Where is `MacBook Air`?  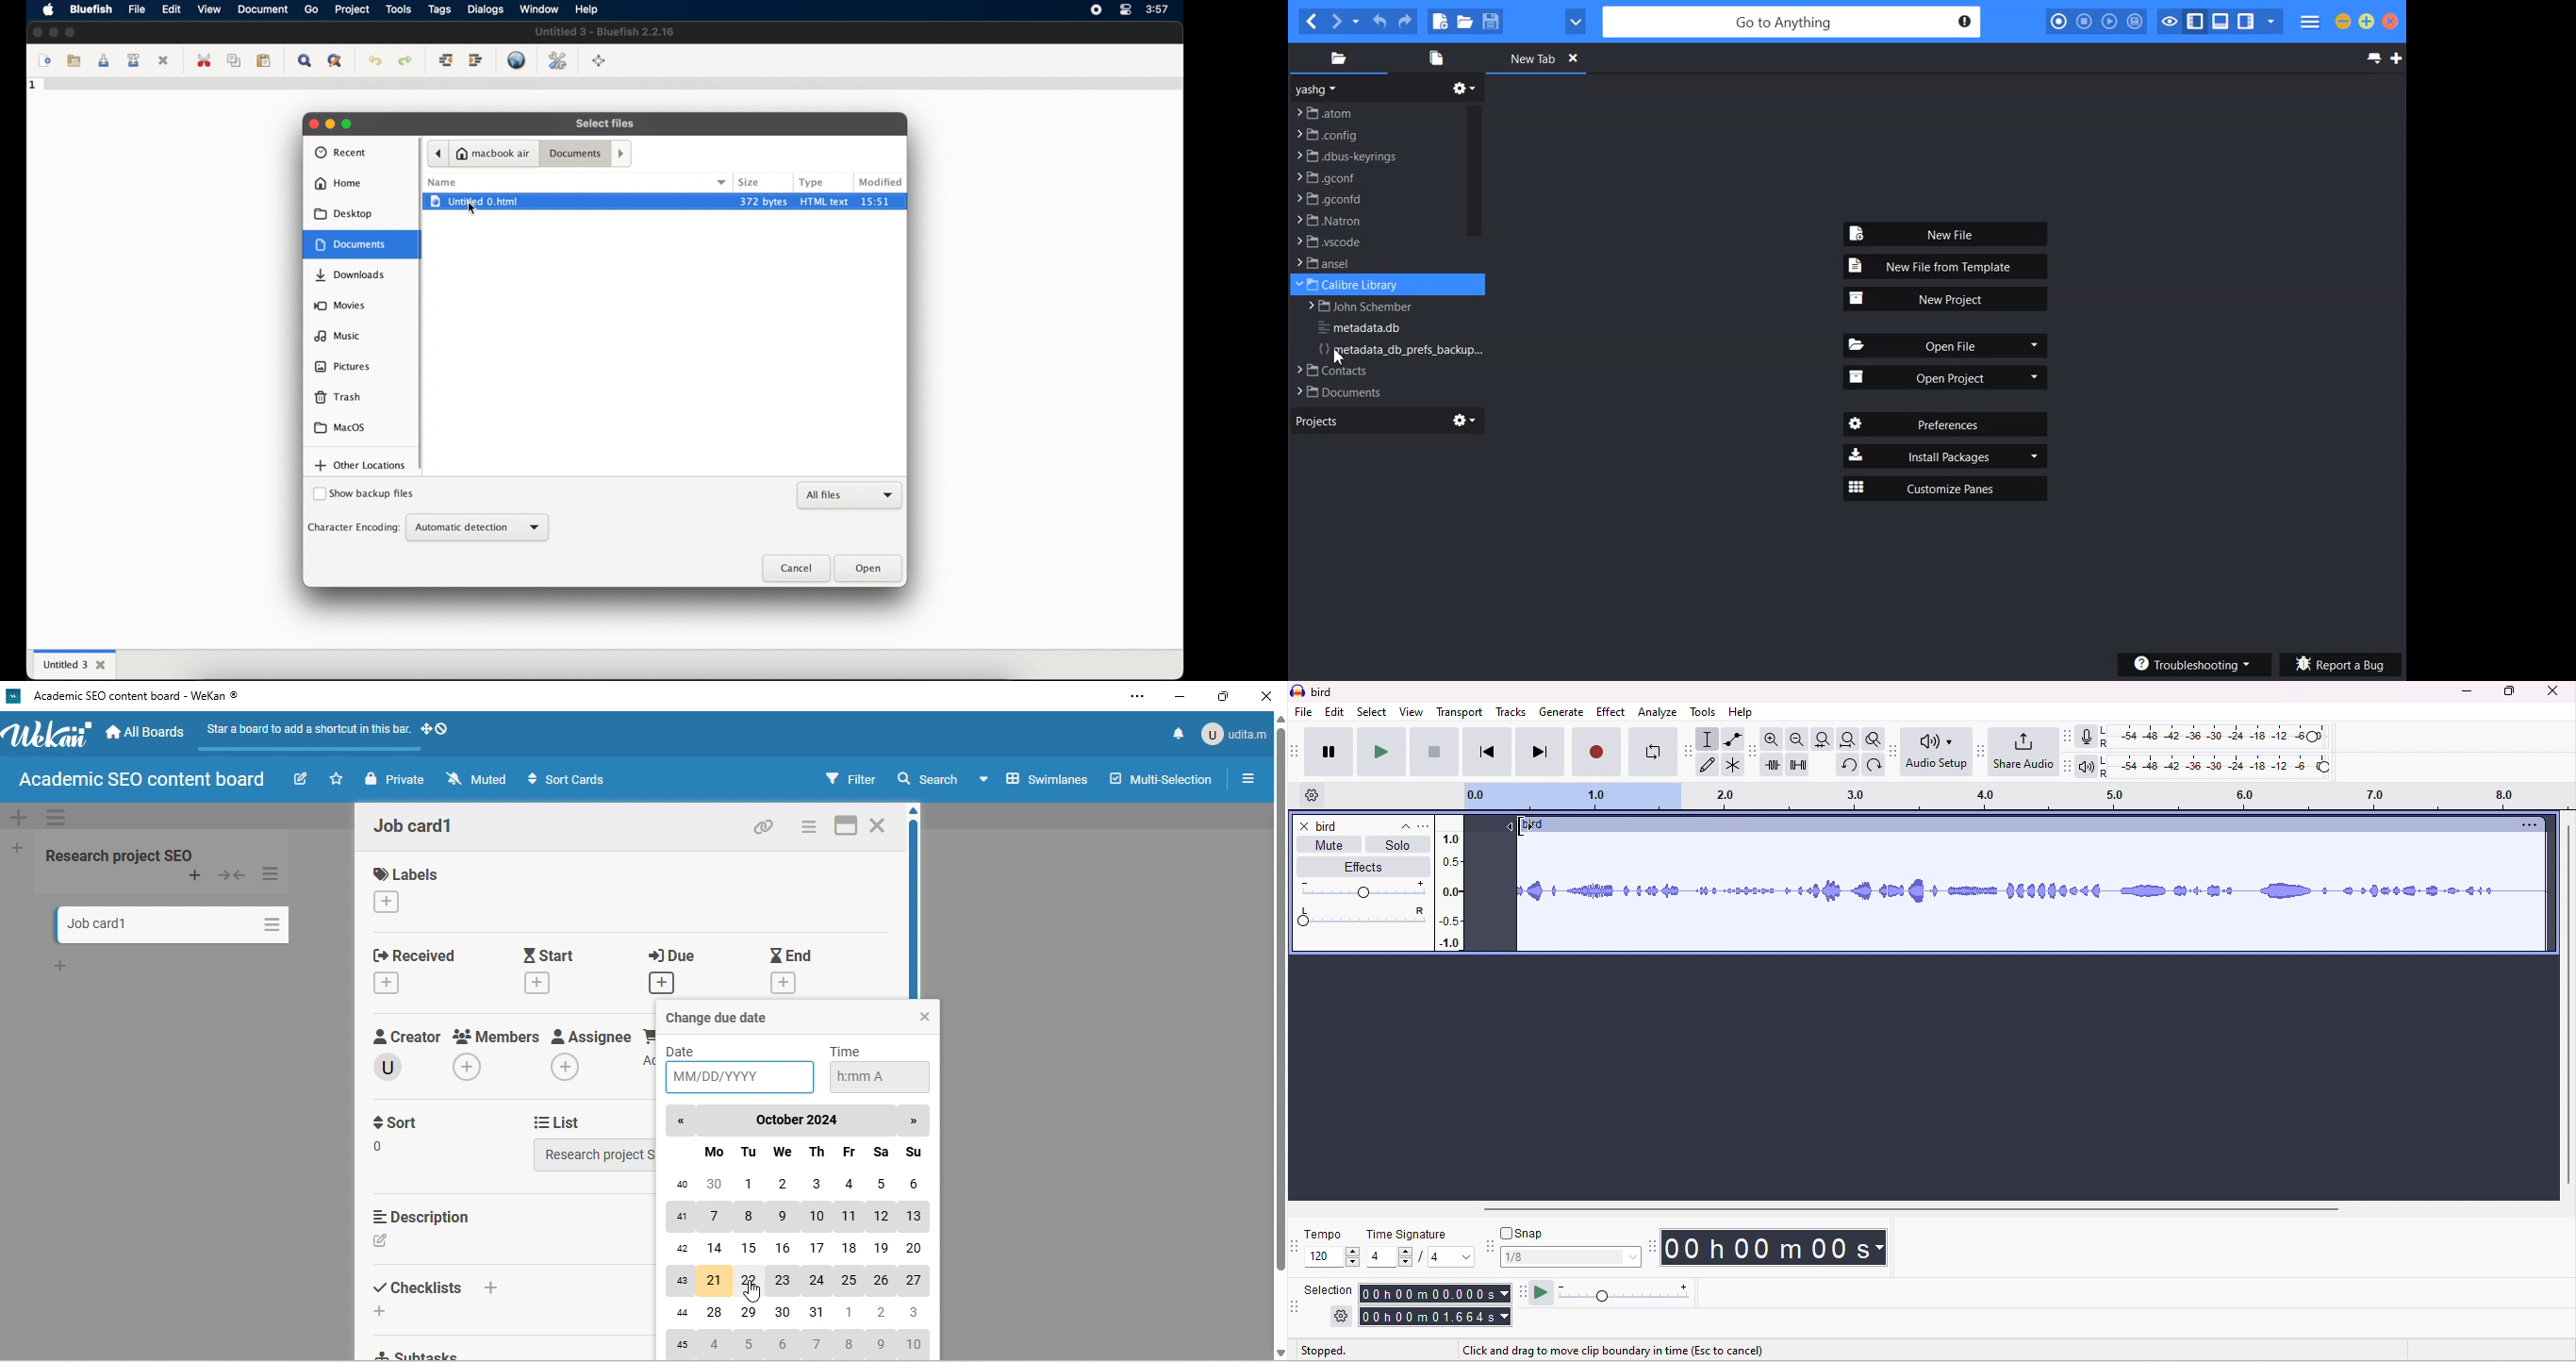 MacBook Air is located at coordinates (494, 153).